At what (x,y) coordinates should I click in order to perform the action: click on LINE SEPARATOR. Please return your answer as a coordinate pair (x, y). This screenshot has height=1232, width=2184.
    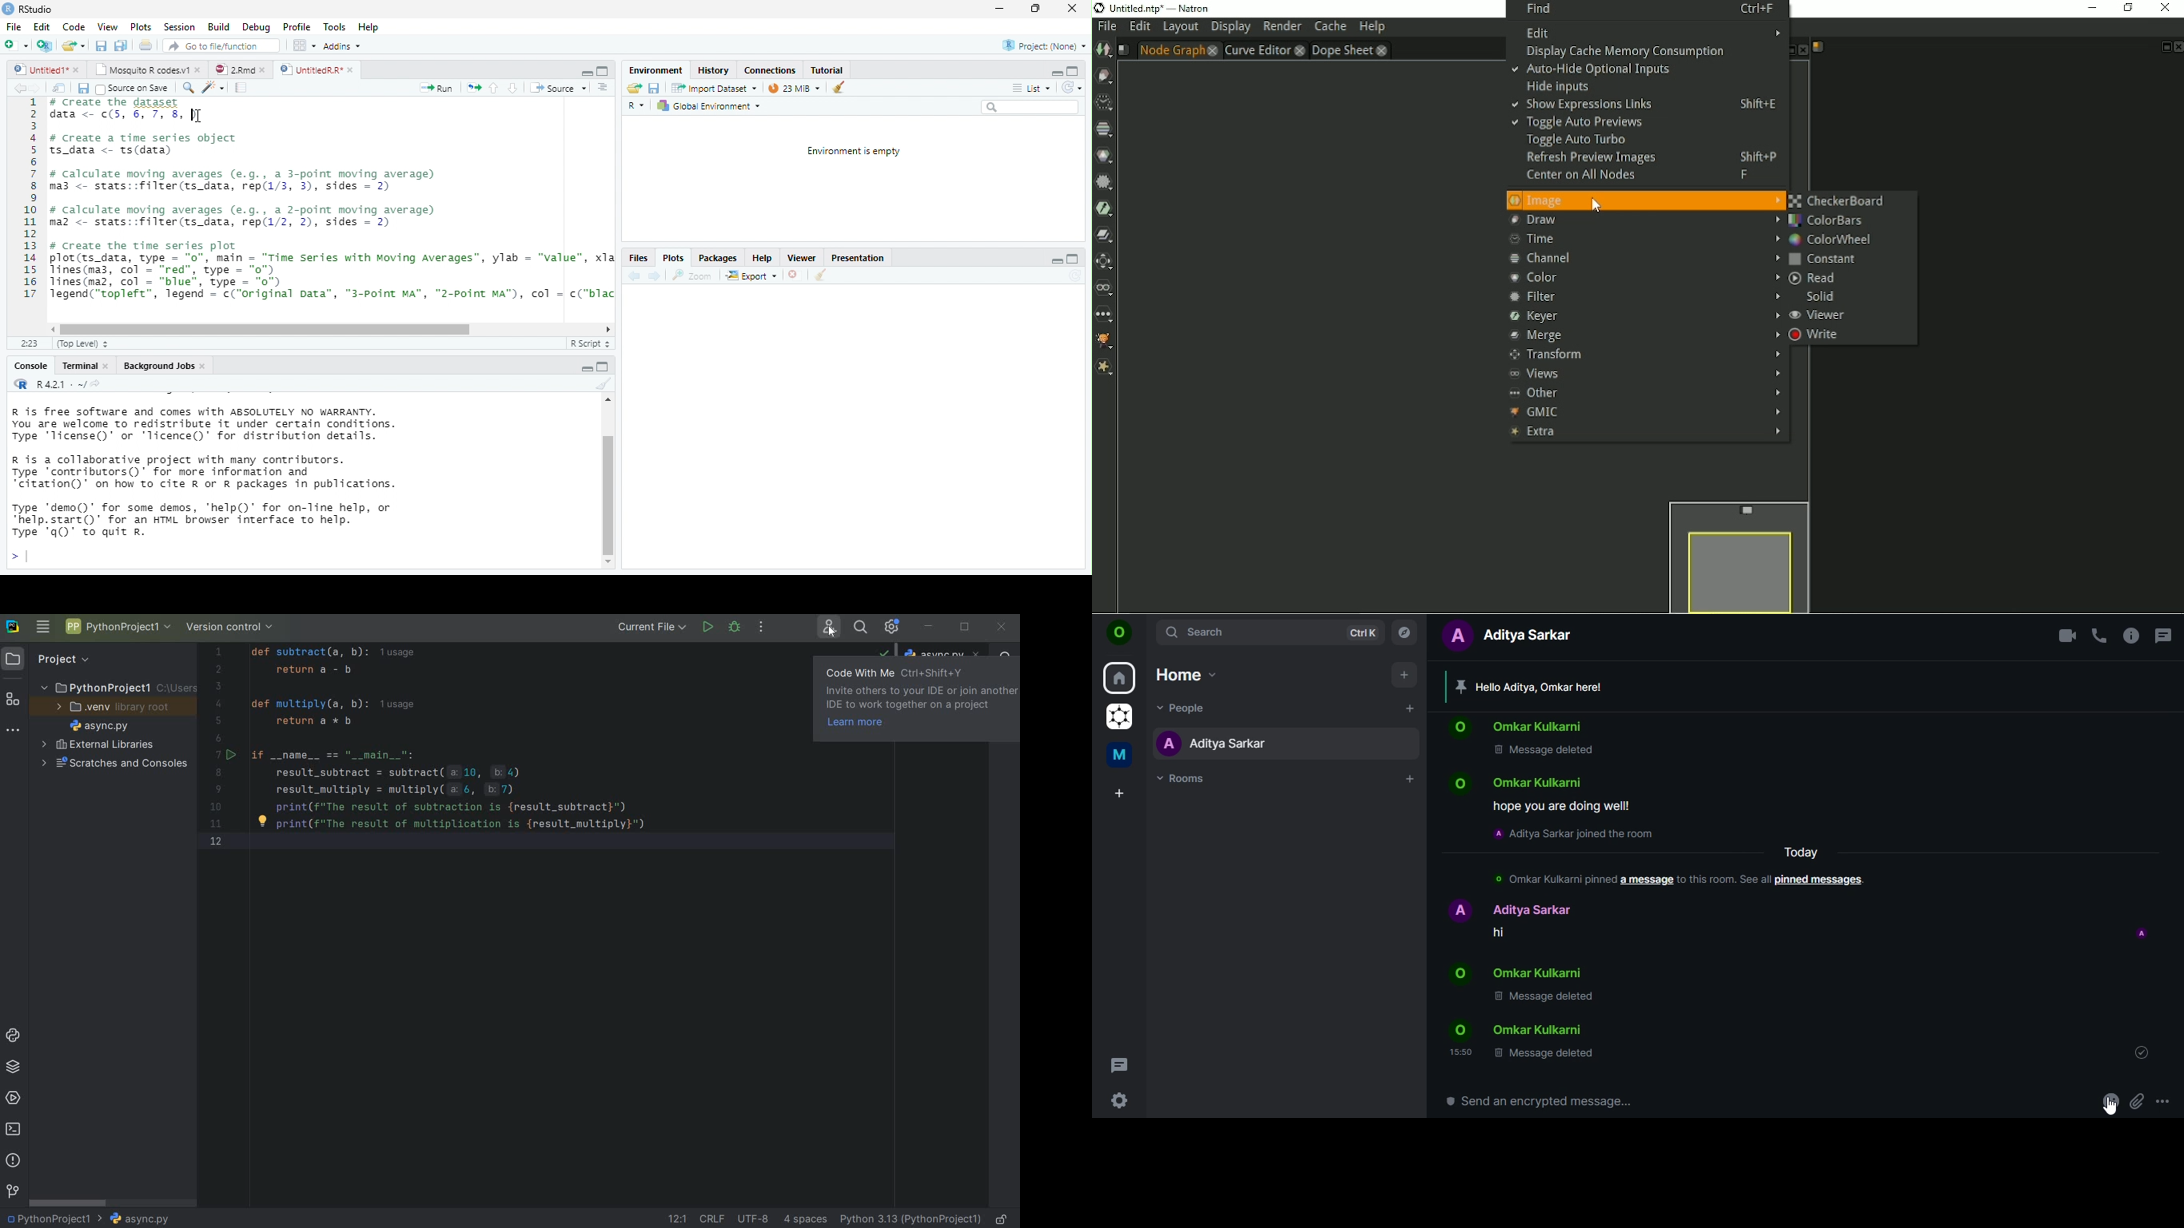
    Looking at the image, I should click on (713, 1218).